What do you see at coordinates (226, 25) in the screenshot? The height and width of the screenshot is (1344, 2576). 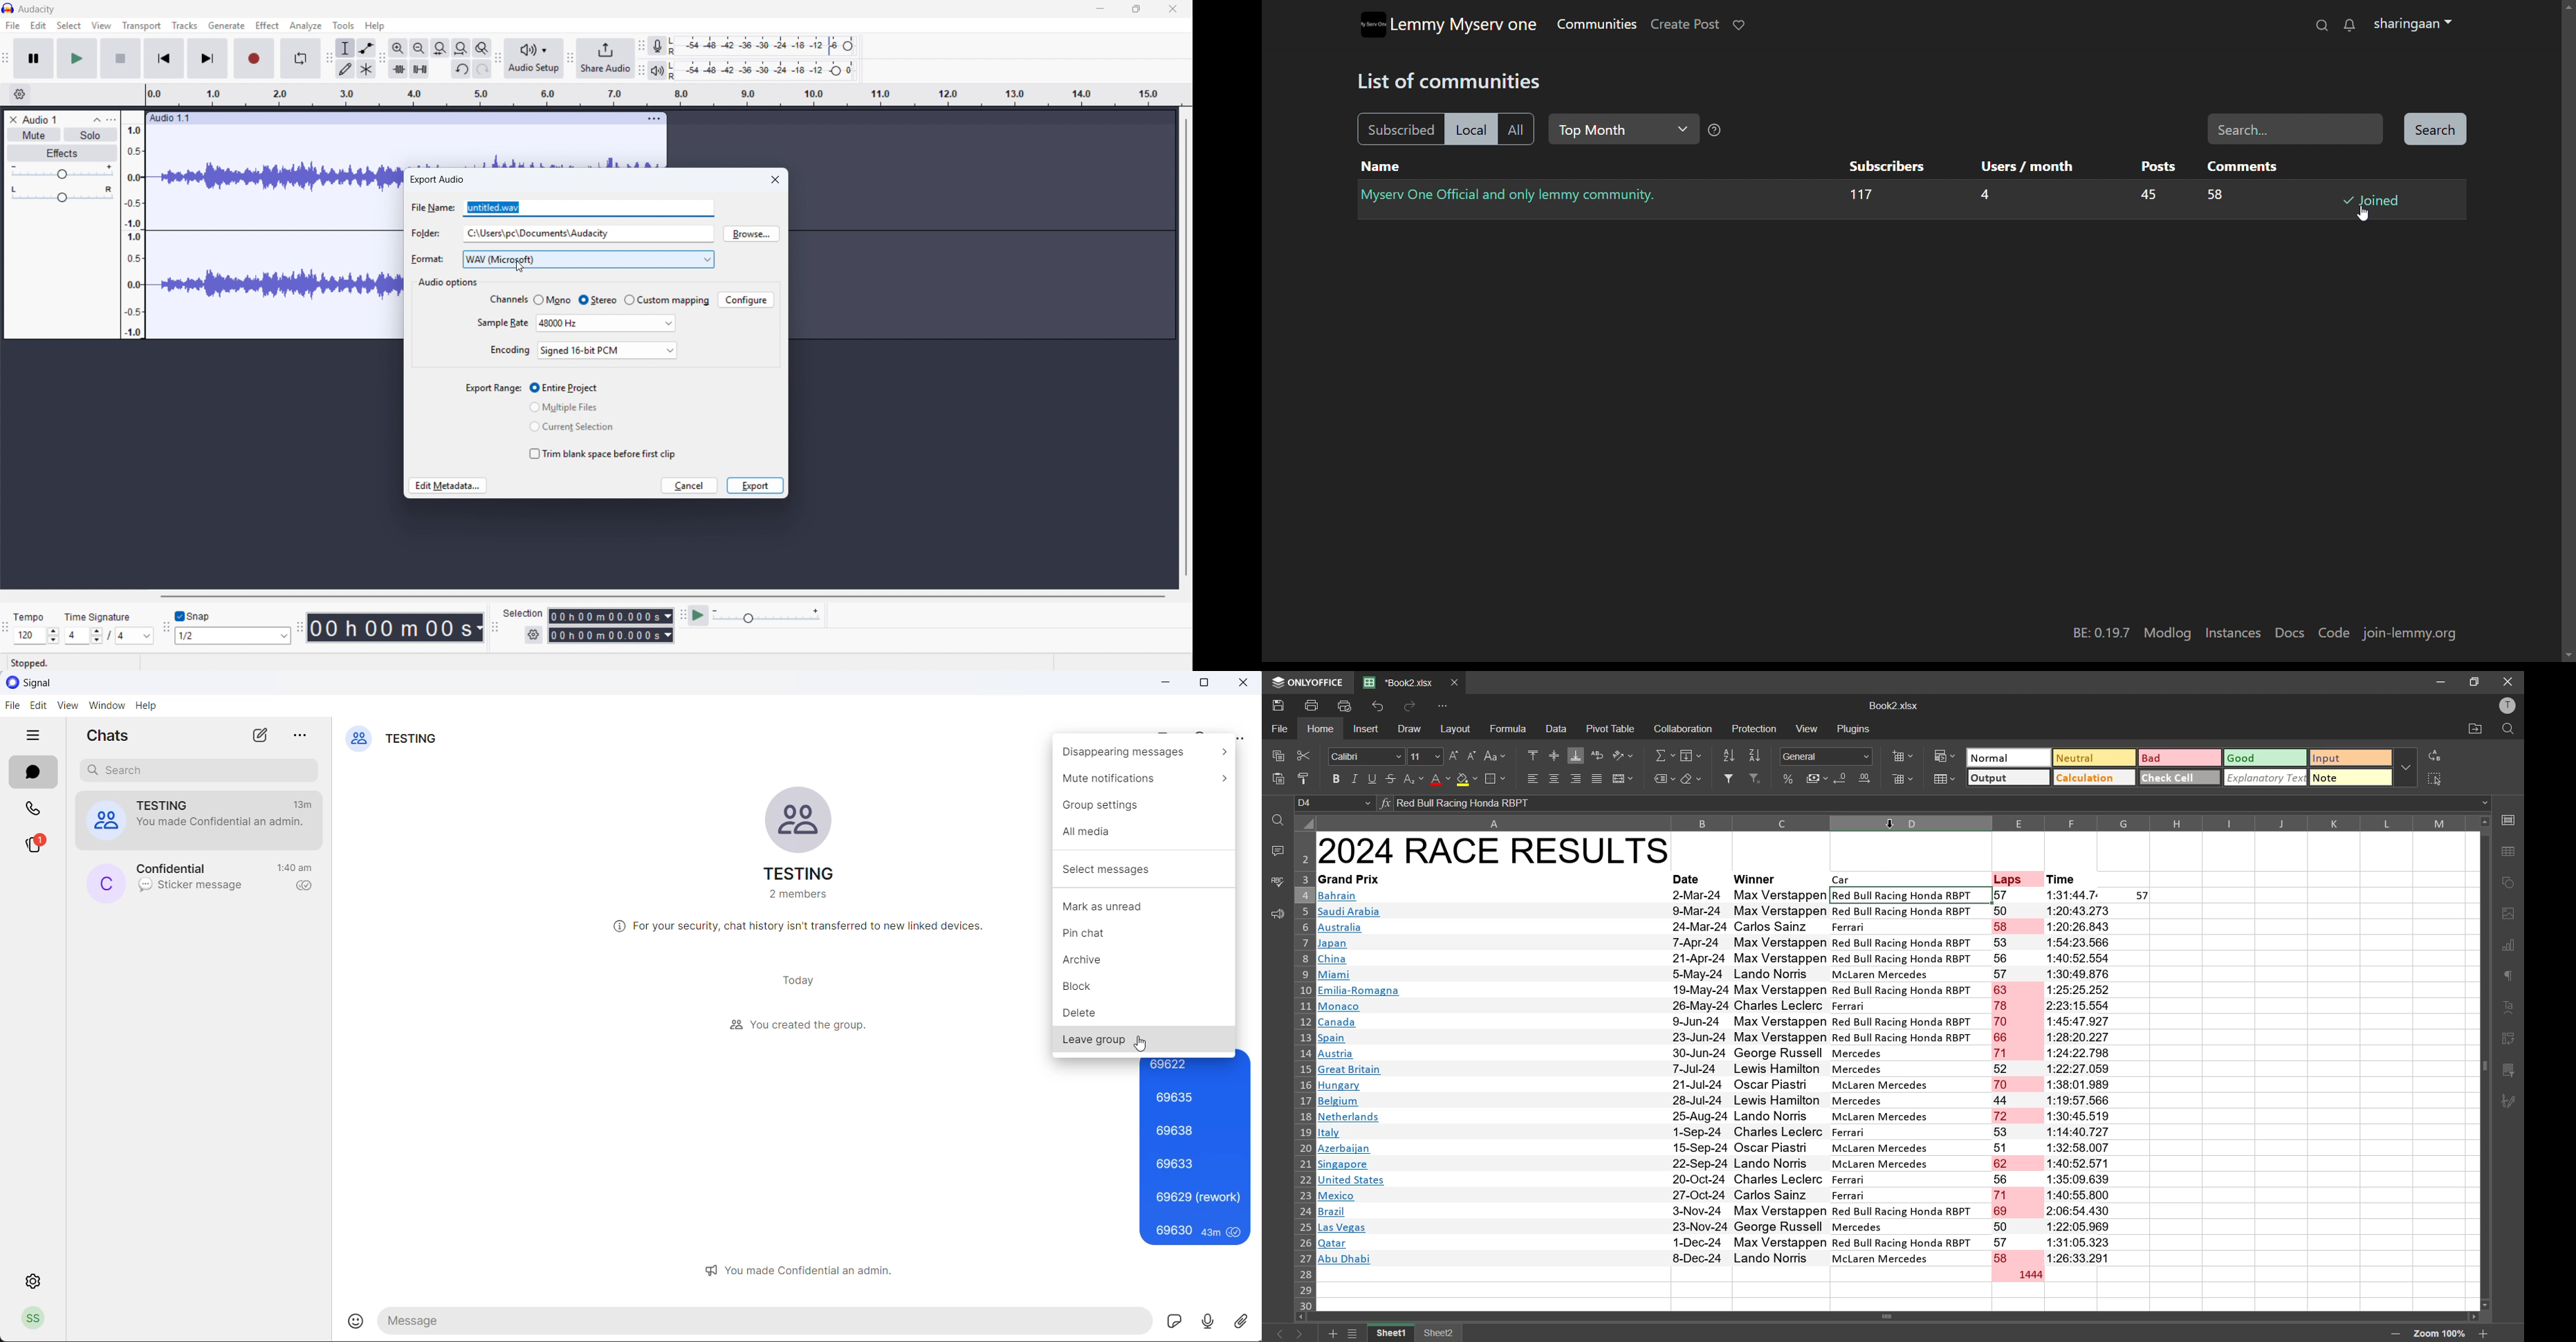 I see `Generate ` at bounding box center [226, 25].